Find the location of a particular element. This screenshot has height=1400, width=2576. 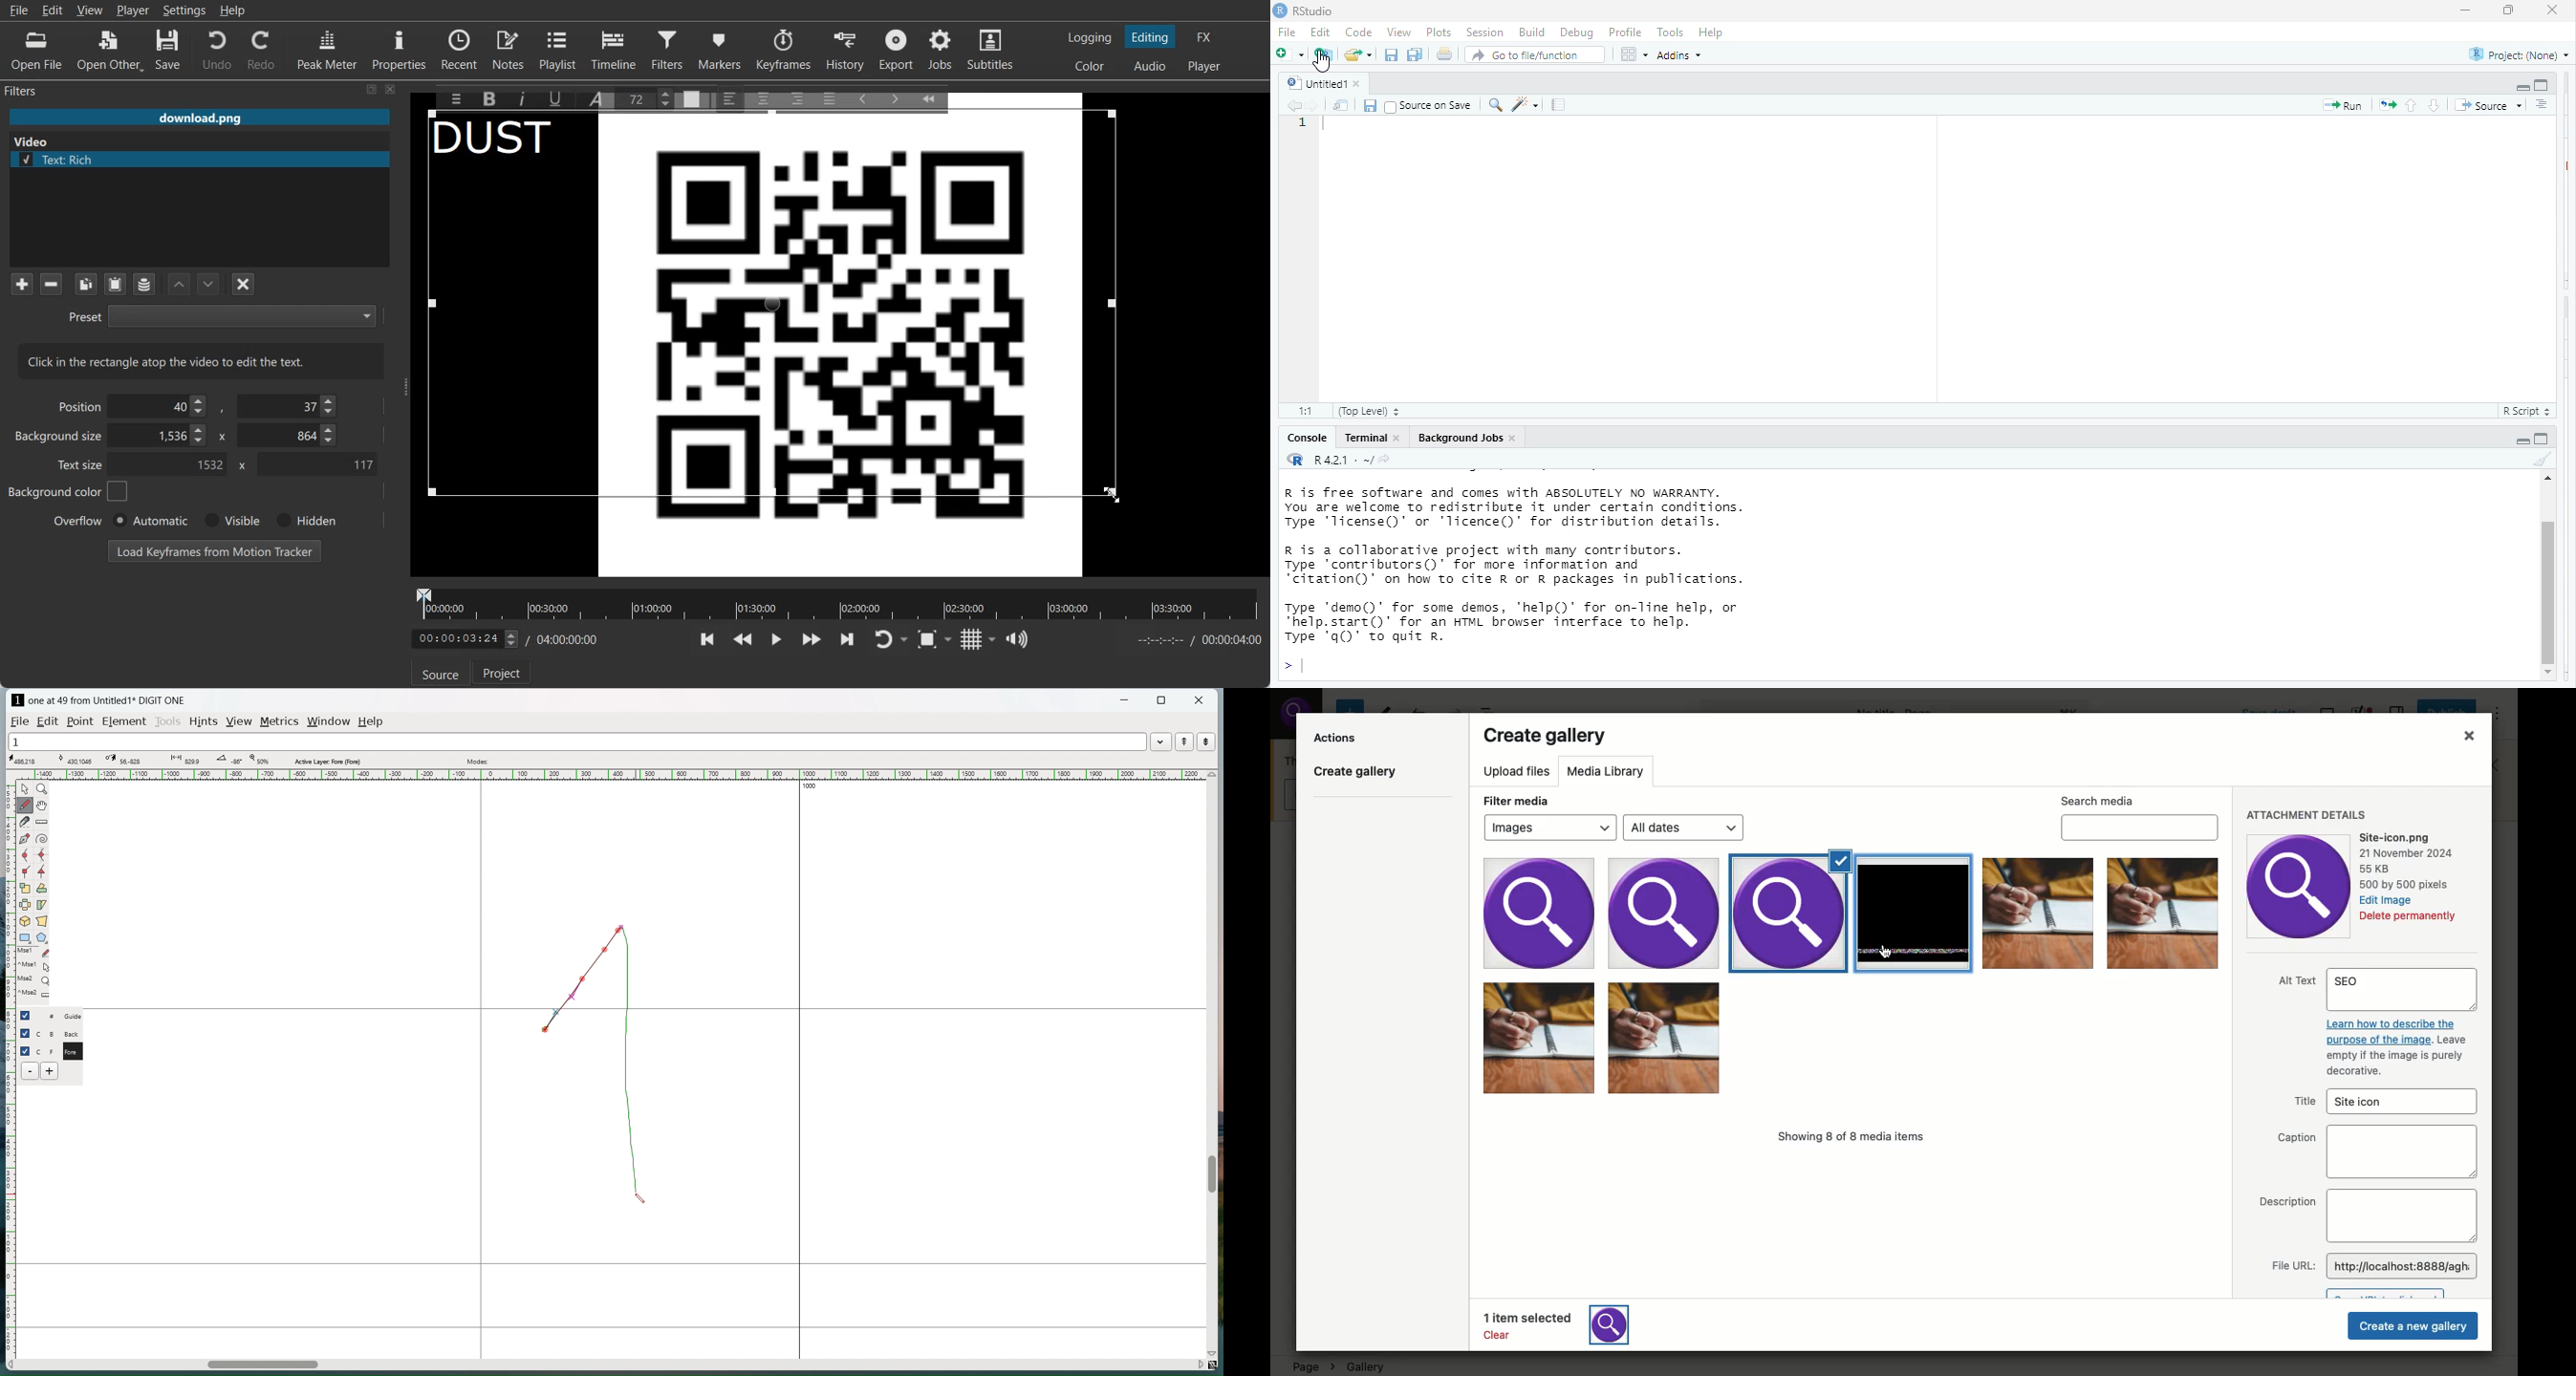

new file is located at coordinates (1288, 54).